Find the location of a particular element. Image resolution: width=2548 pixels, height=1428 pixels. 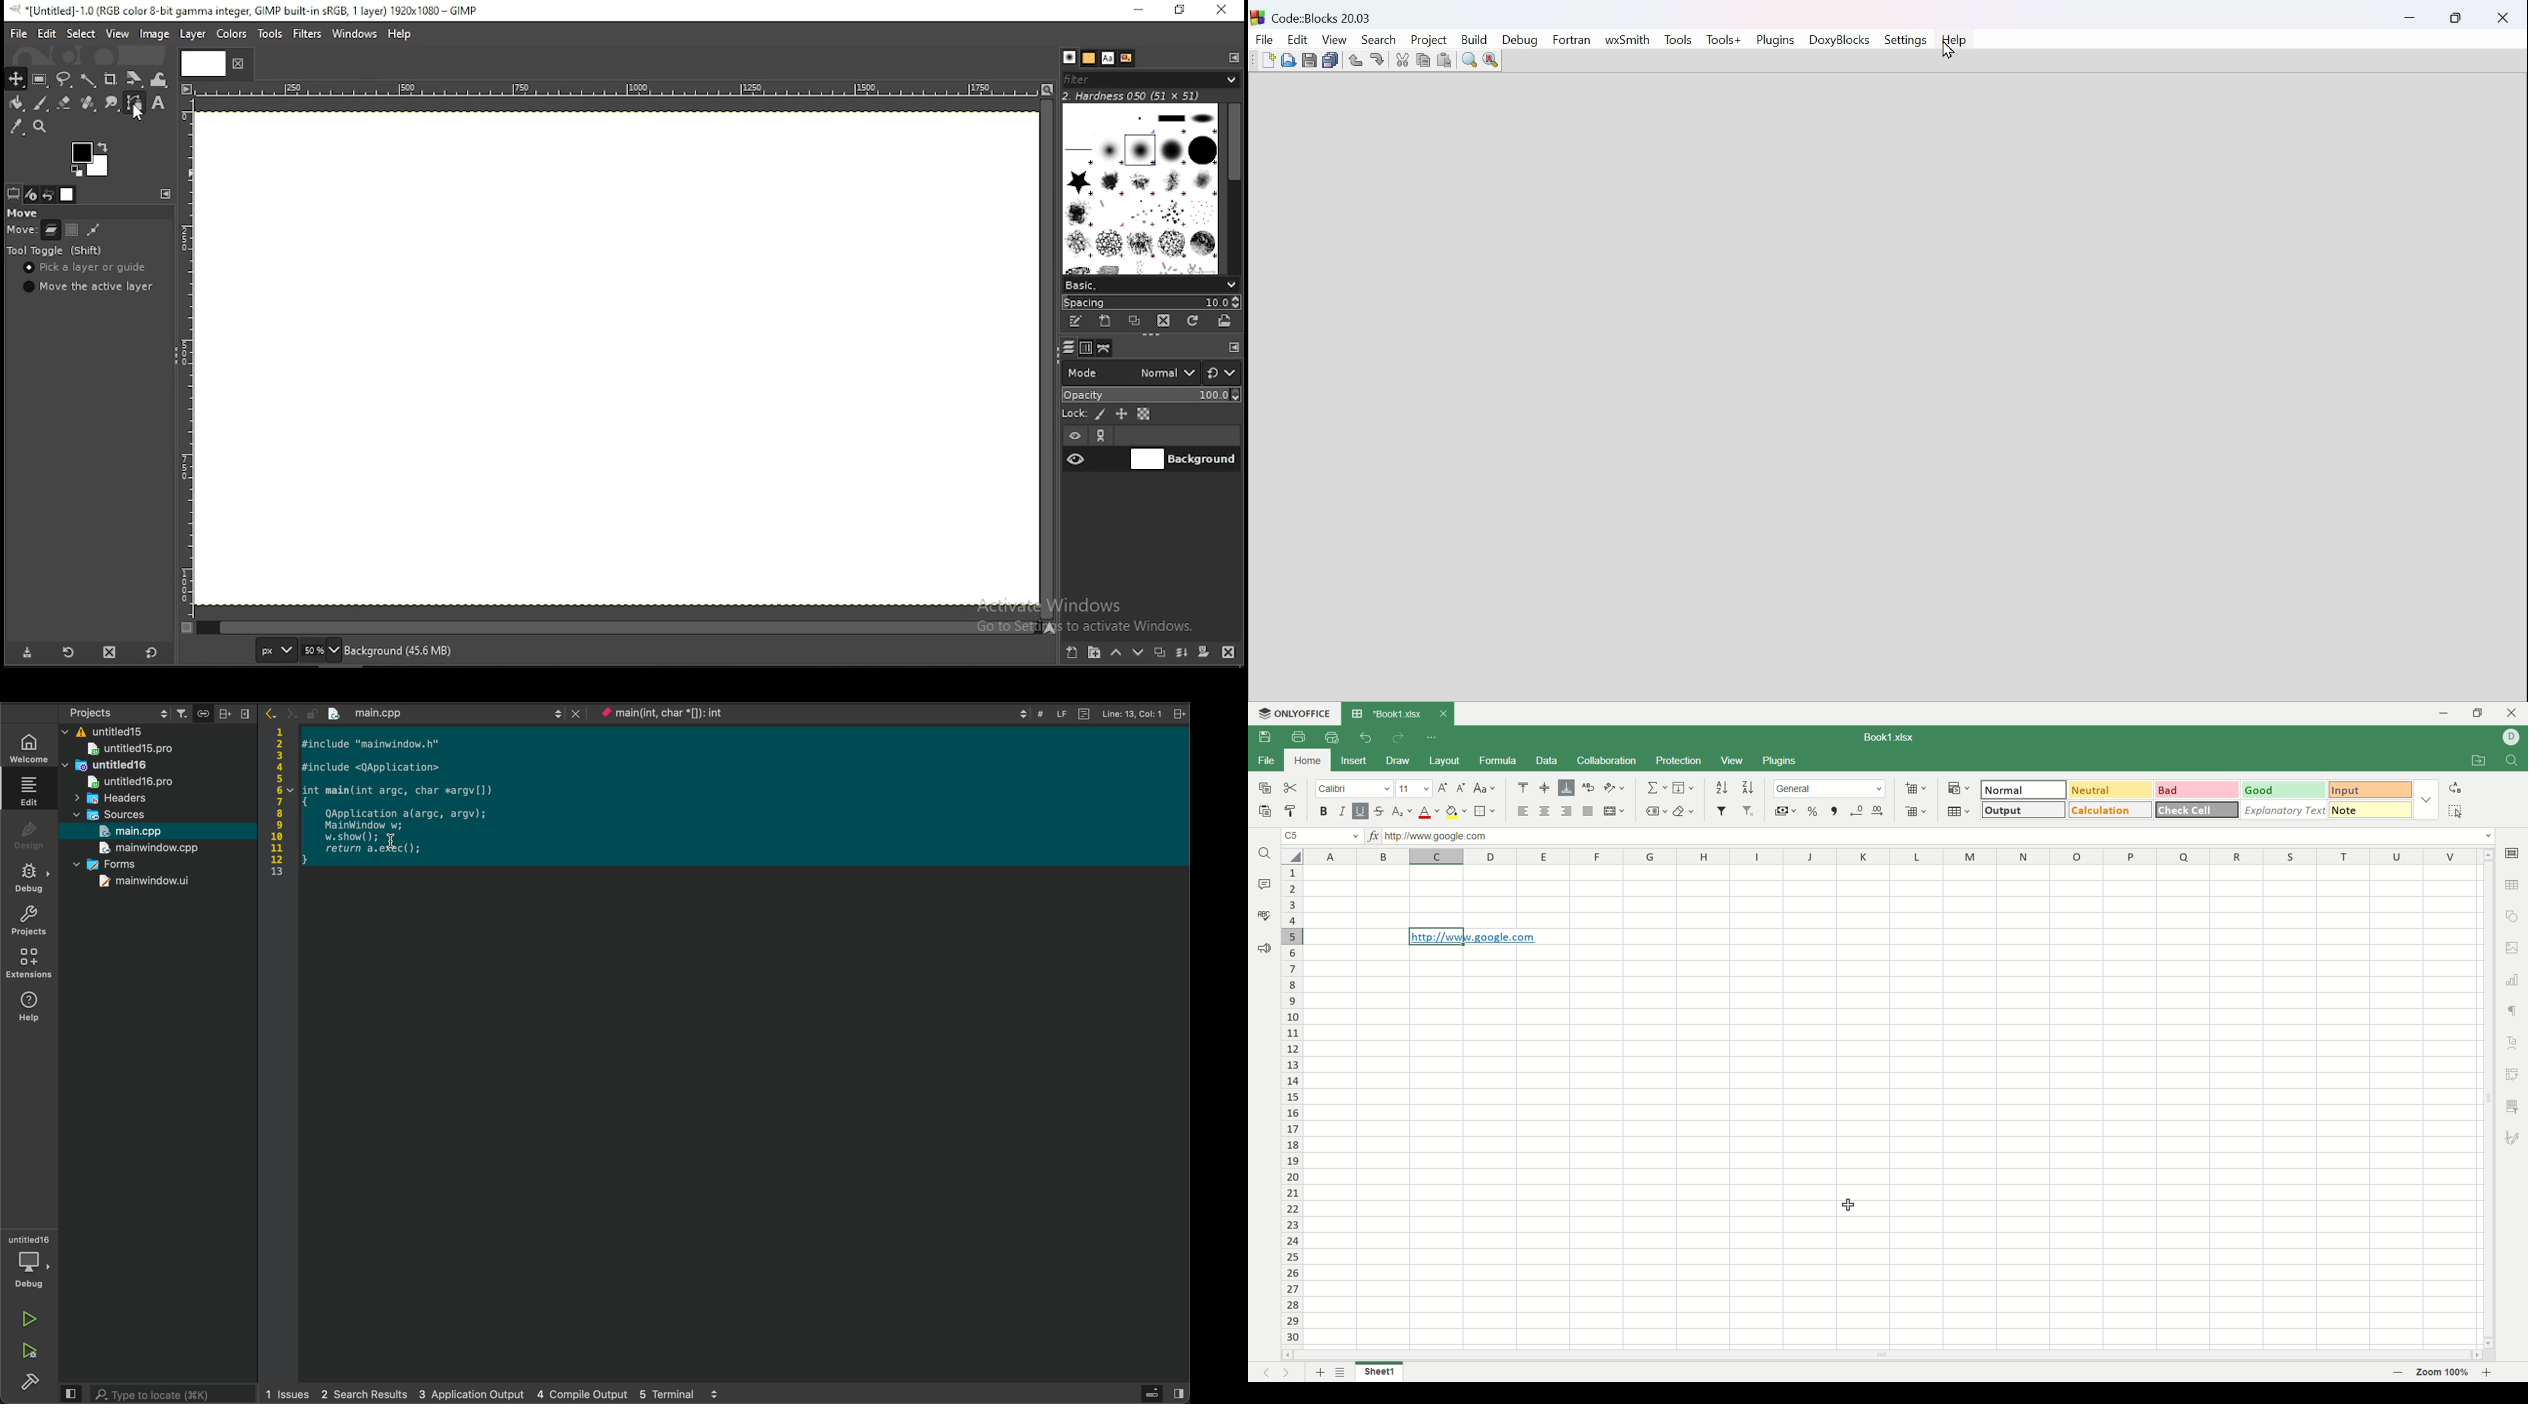

refresh brushes is located at coordinates (1192, 322).